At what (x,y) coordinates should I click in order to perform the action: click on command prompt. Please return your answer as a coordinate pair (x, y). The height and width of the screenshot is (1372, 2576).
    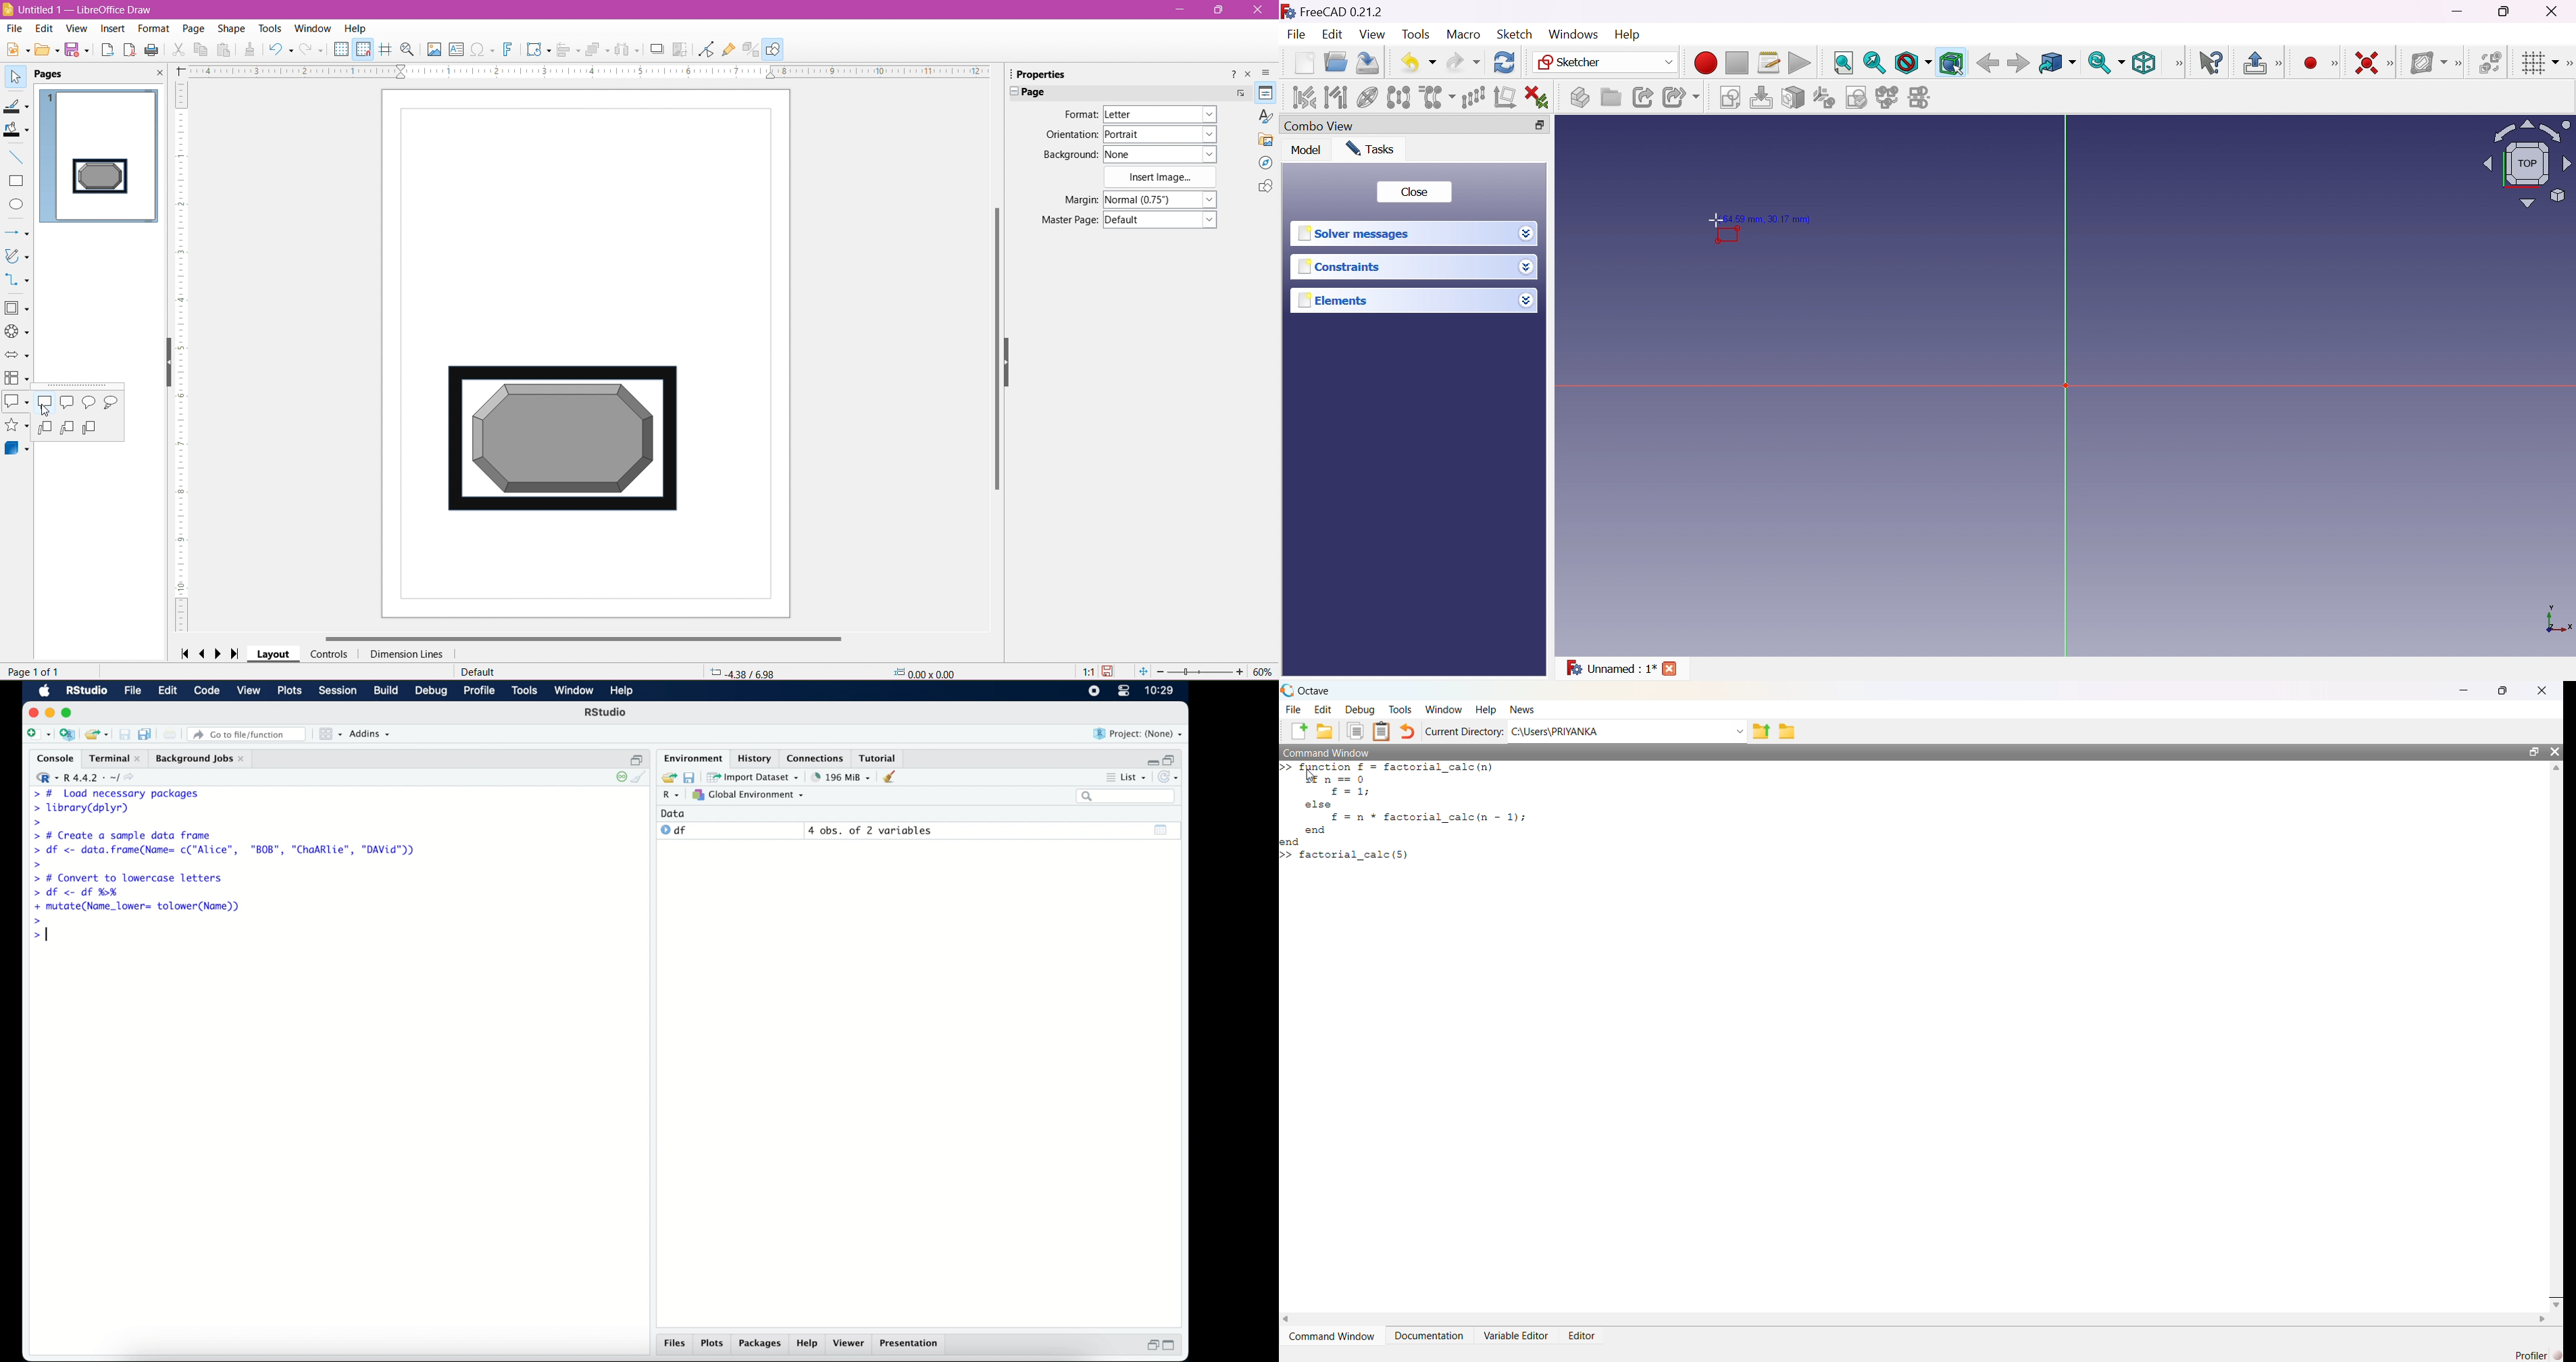
    Looking at the image, I should click on (35, 823).